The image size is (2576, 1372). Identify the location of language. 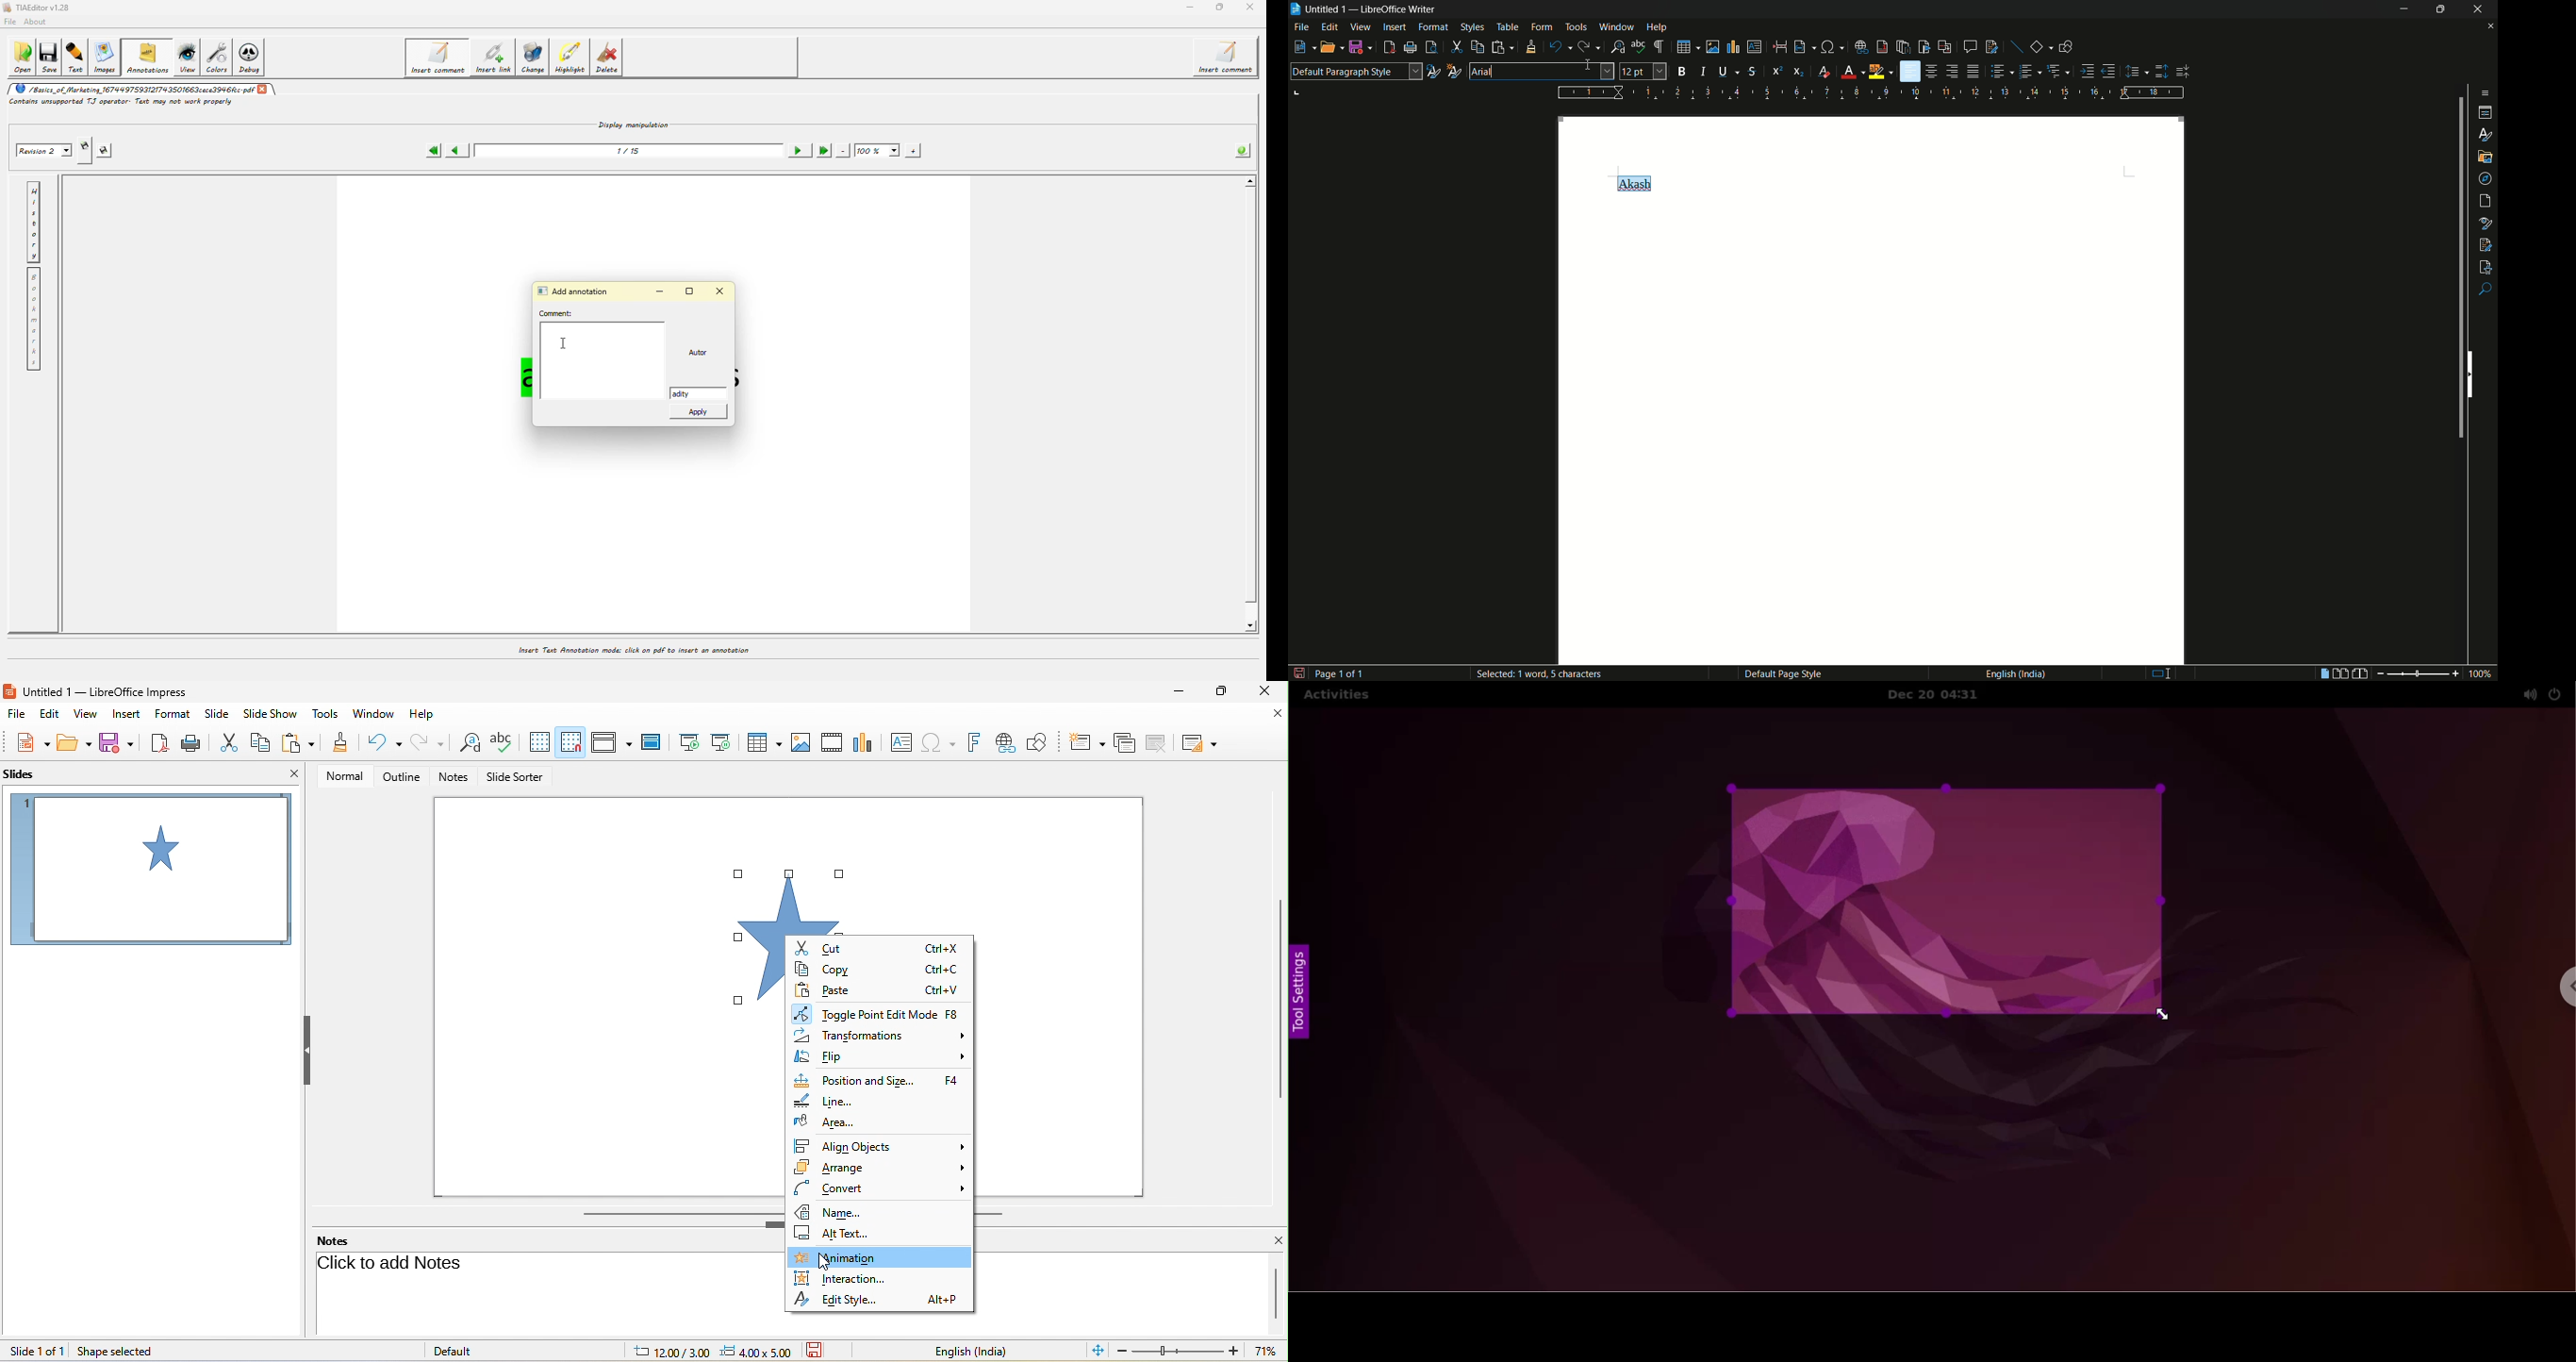
(2015, 673).